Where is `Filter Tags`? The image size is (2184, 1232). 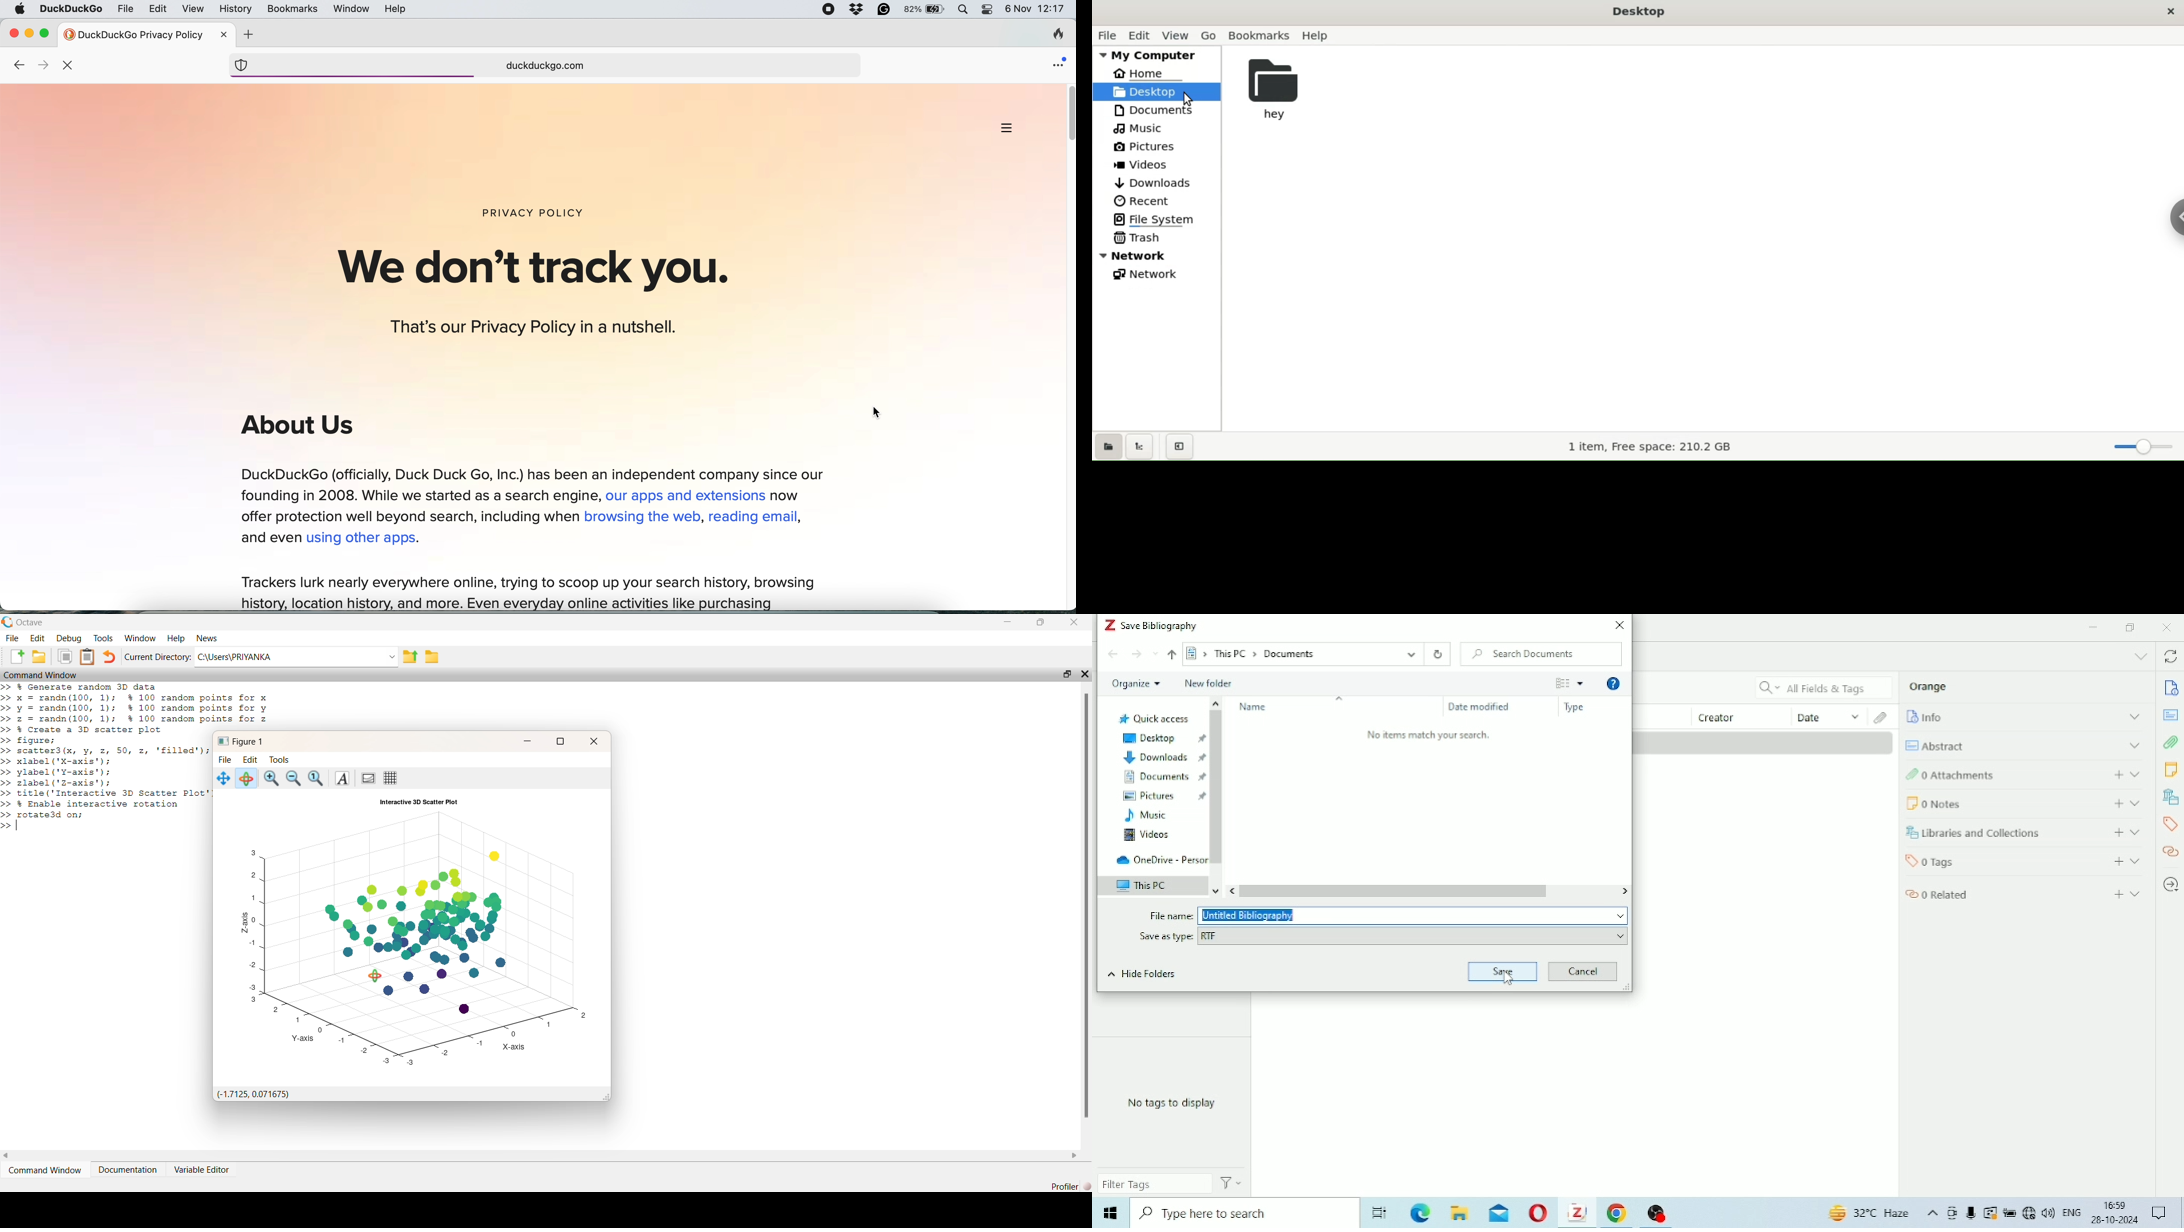
Filter Tags is located at coordinates (1155, 1183).